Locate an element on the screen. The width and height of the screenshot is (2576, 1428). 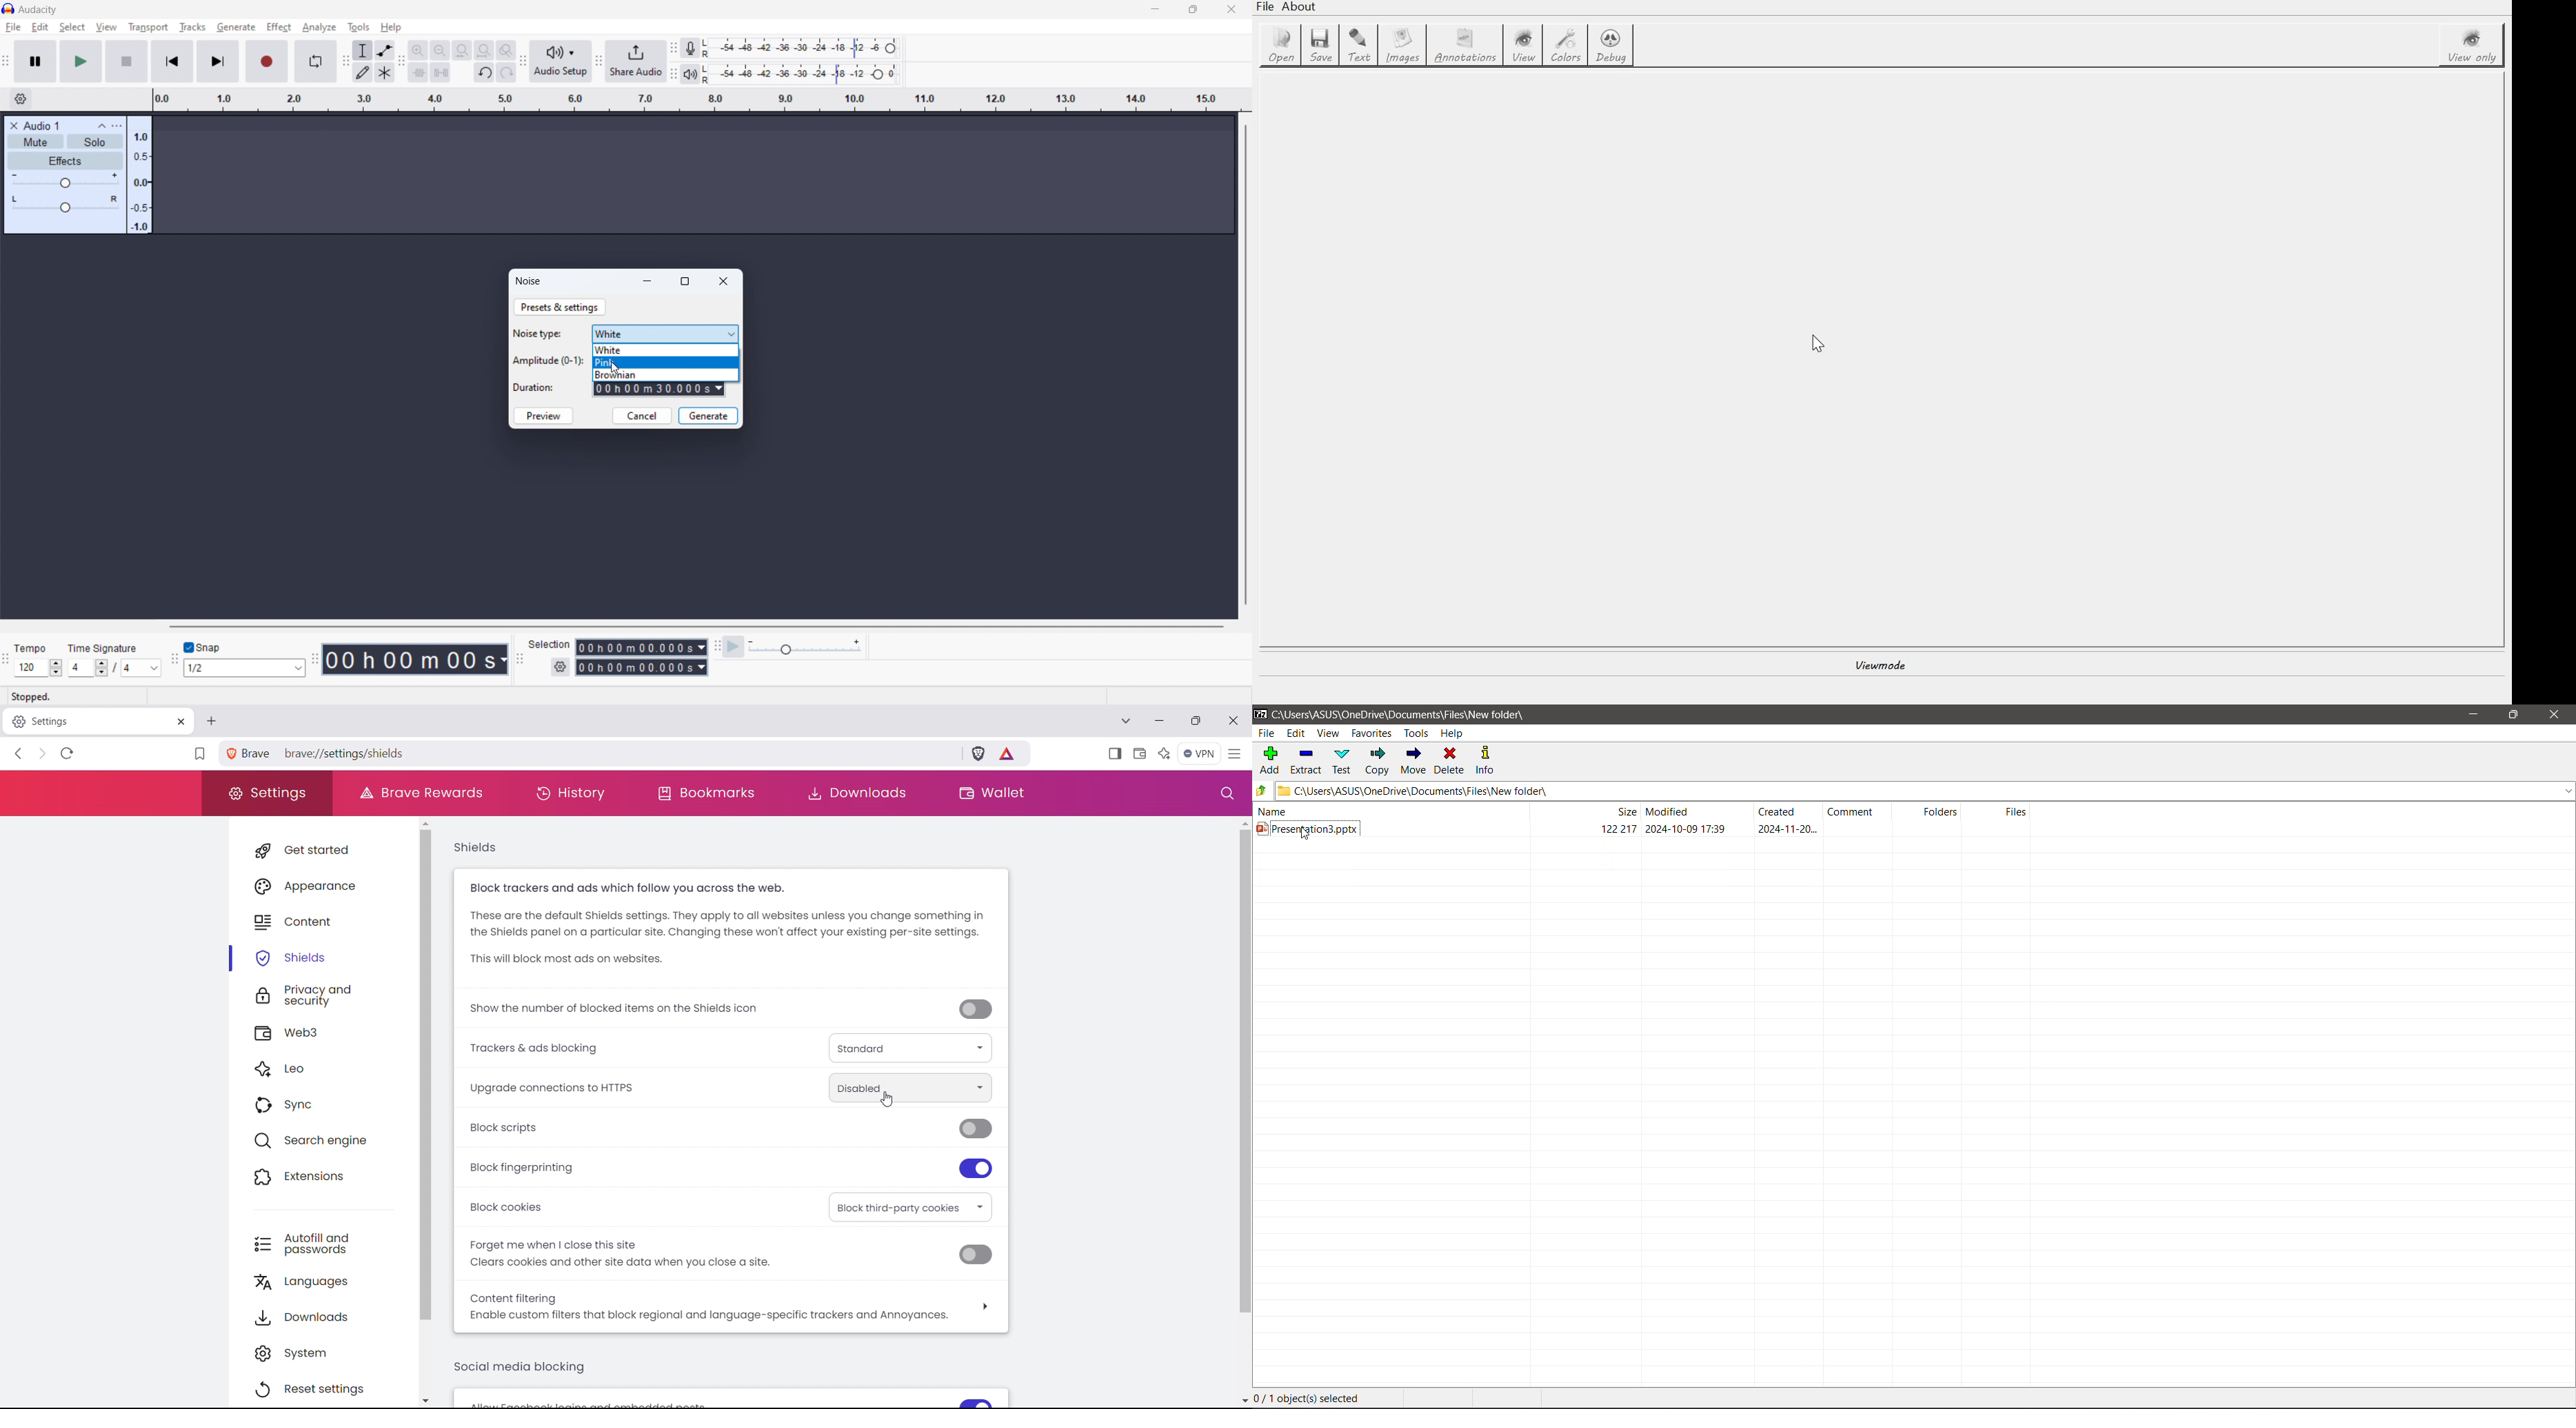
gain is located at coordinates (65, 181).